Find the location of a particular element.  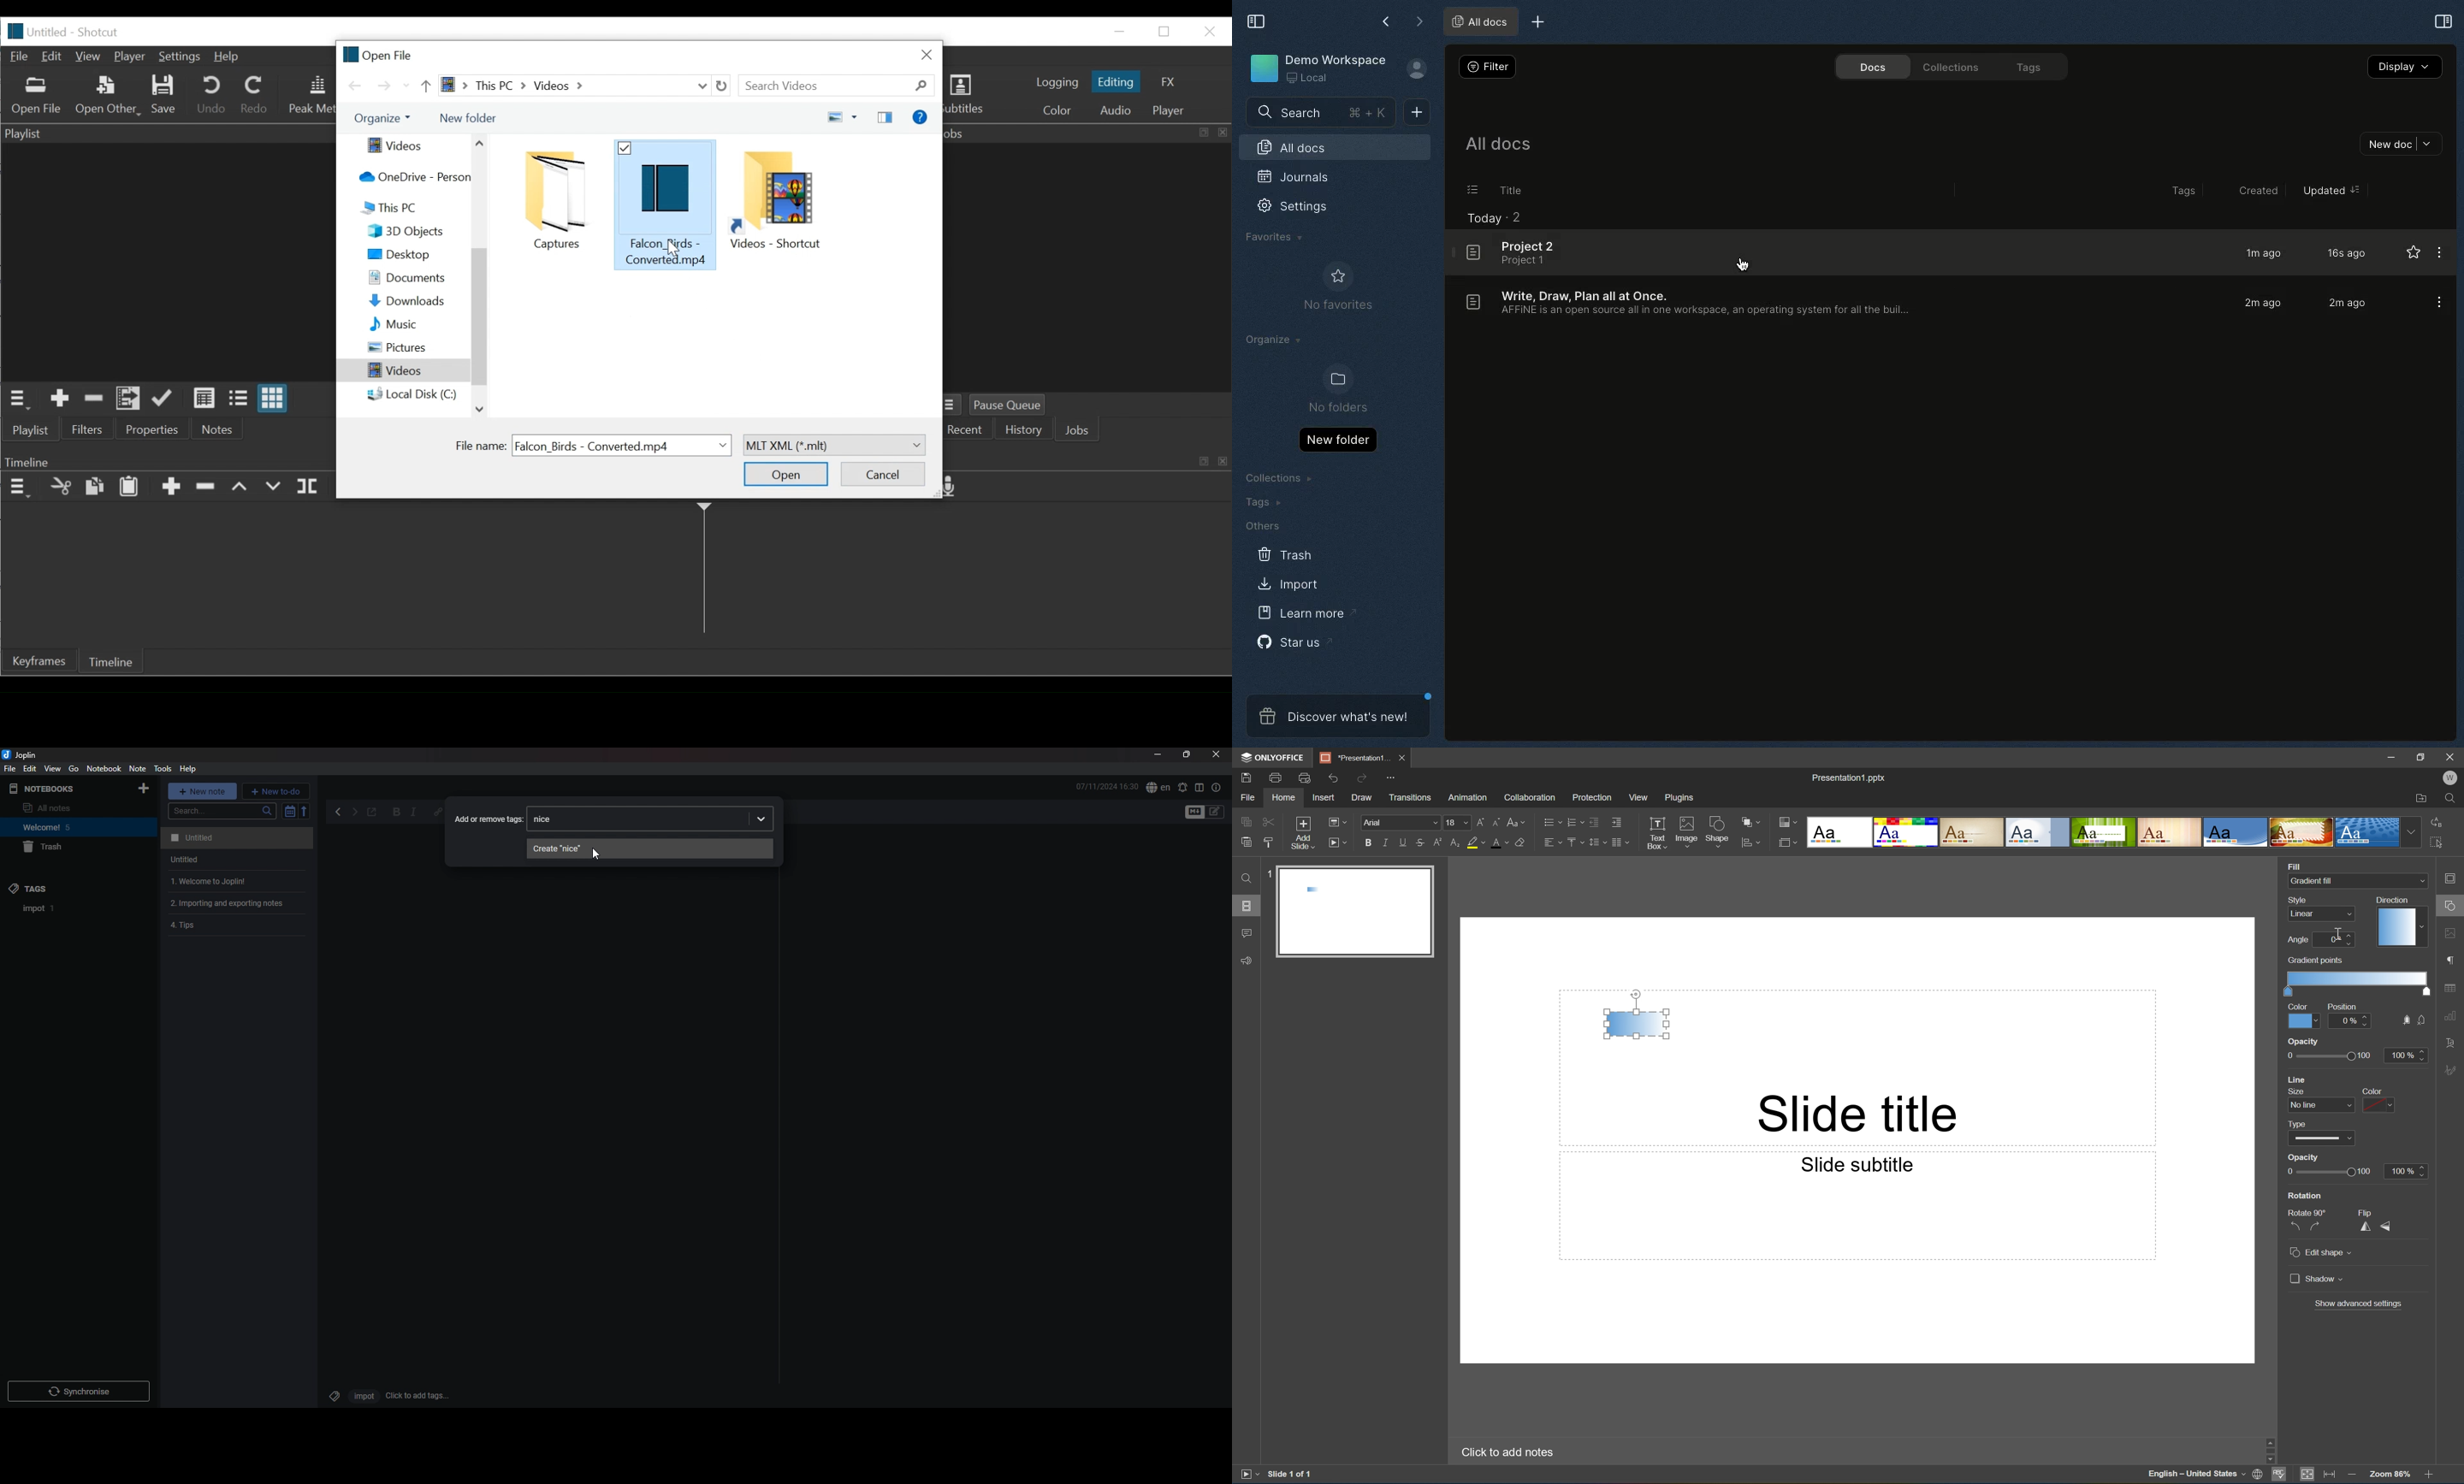

Add the Source to the playlist is located at coordinates (60, 399).